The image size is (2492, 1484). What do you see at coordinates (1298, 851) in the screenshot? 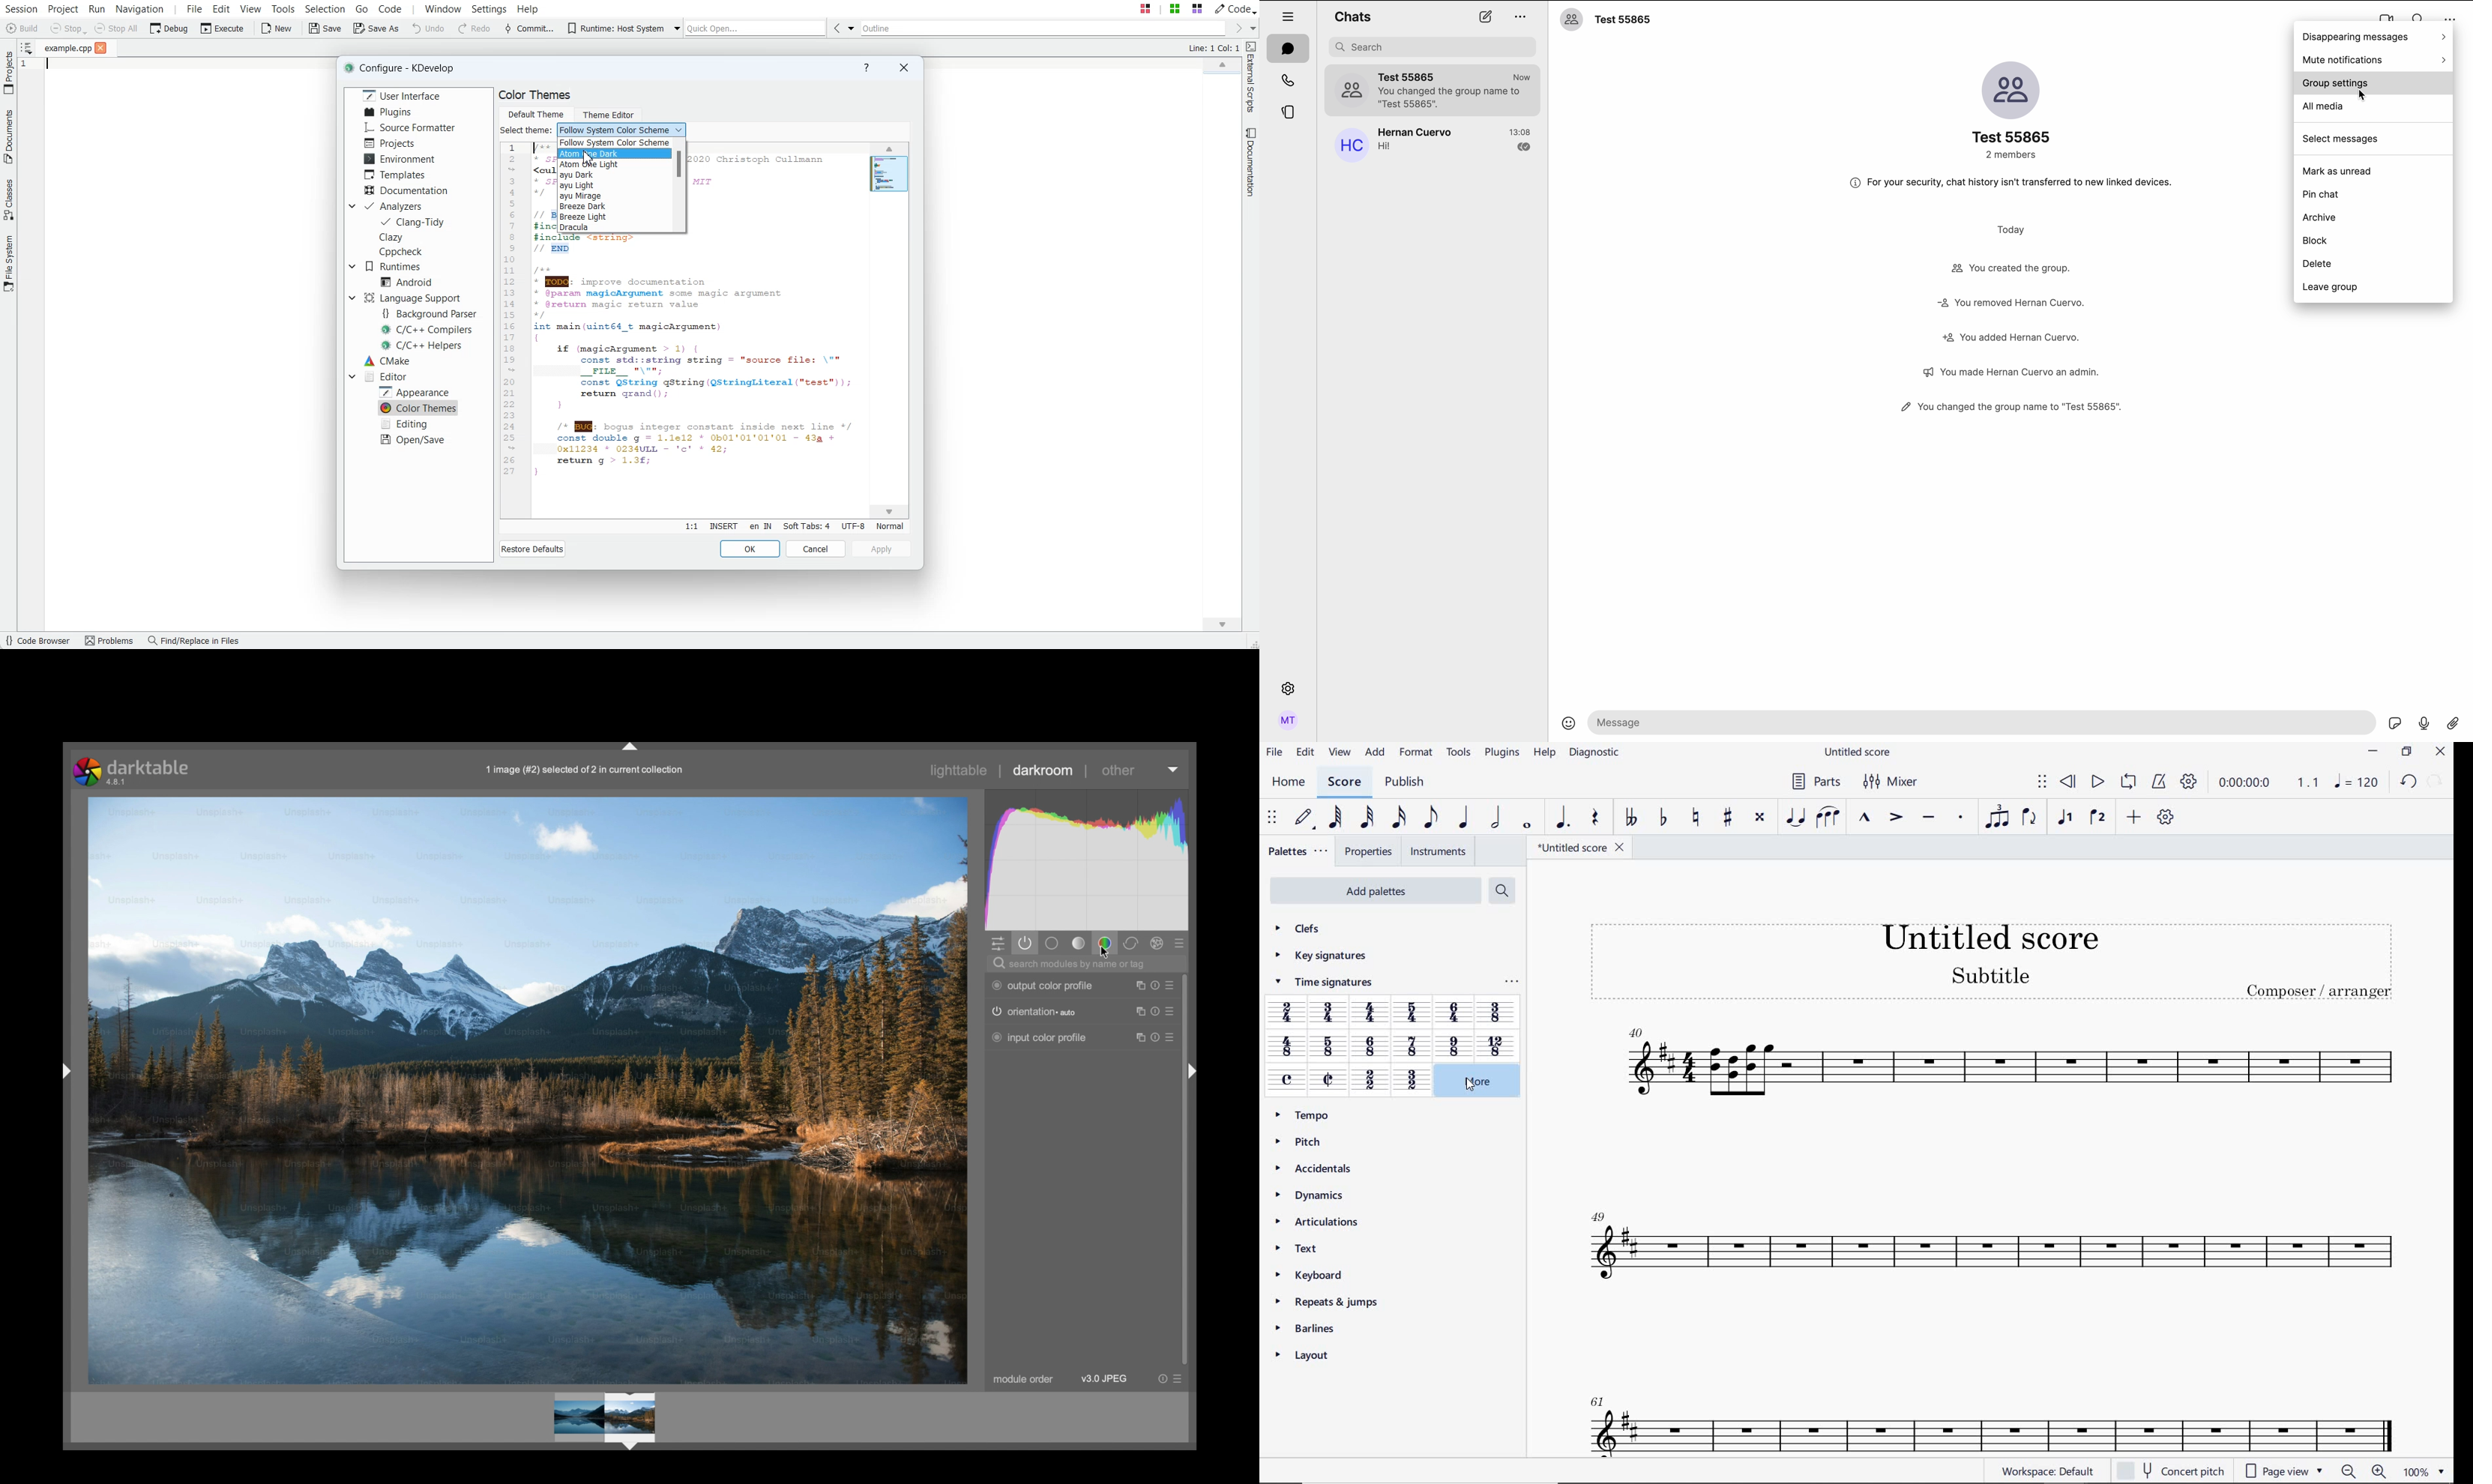
I see `PALETTES` at bounding box center [1298, 851].